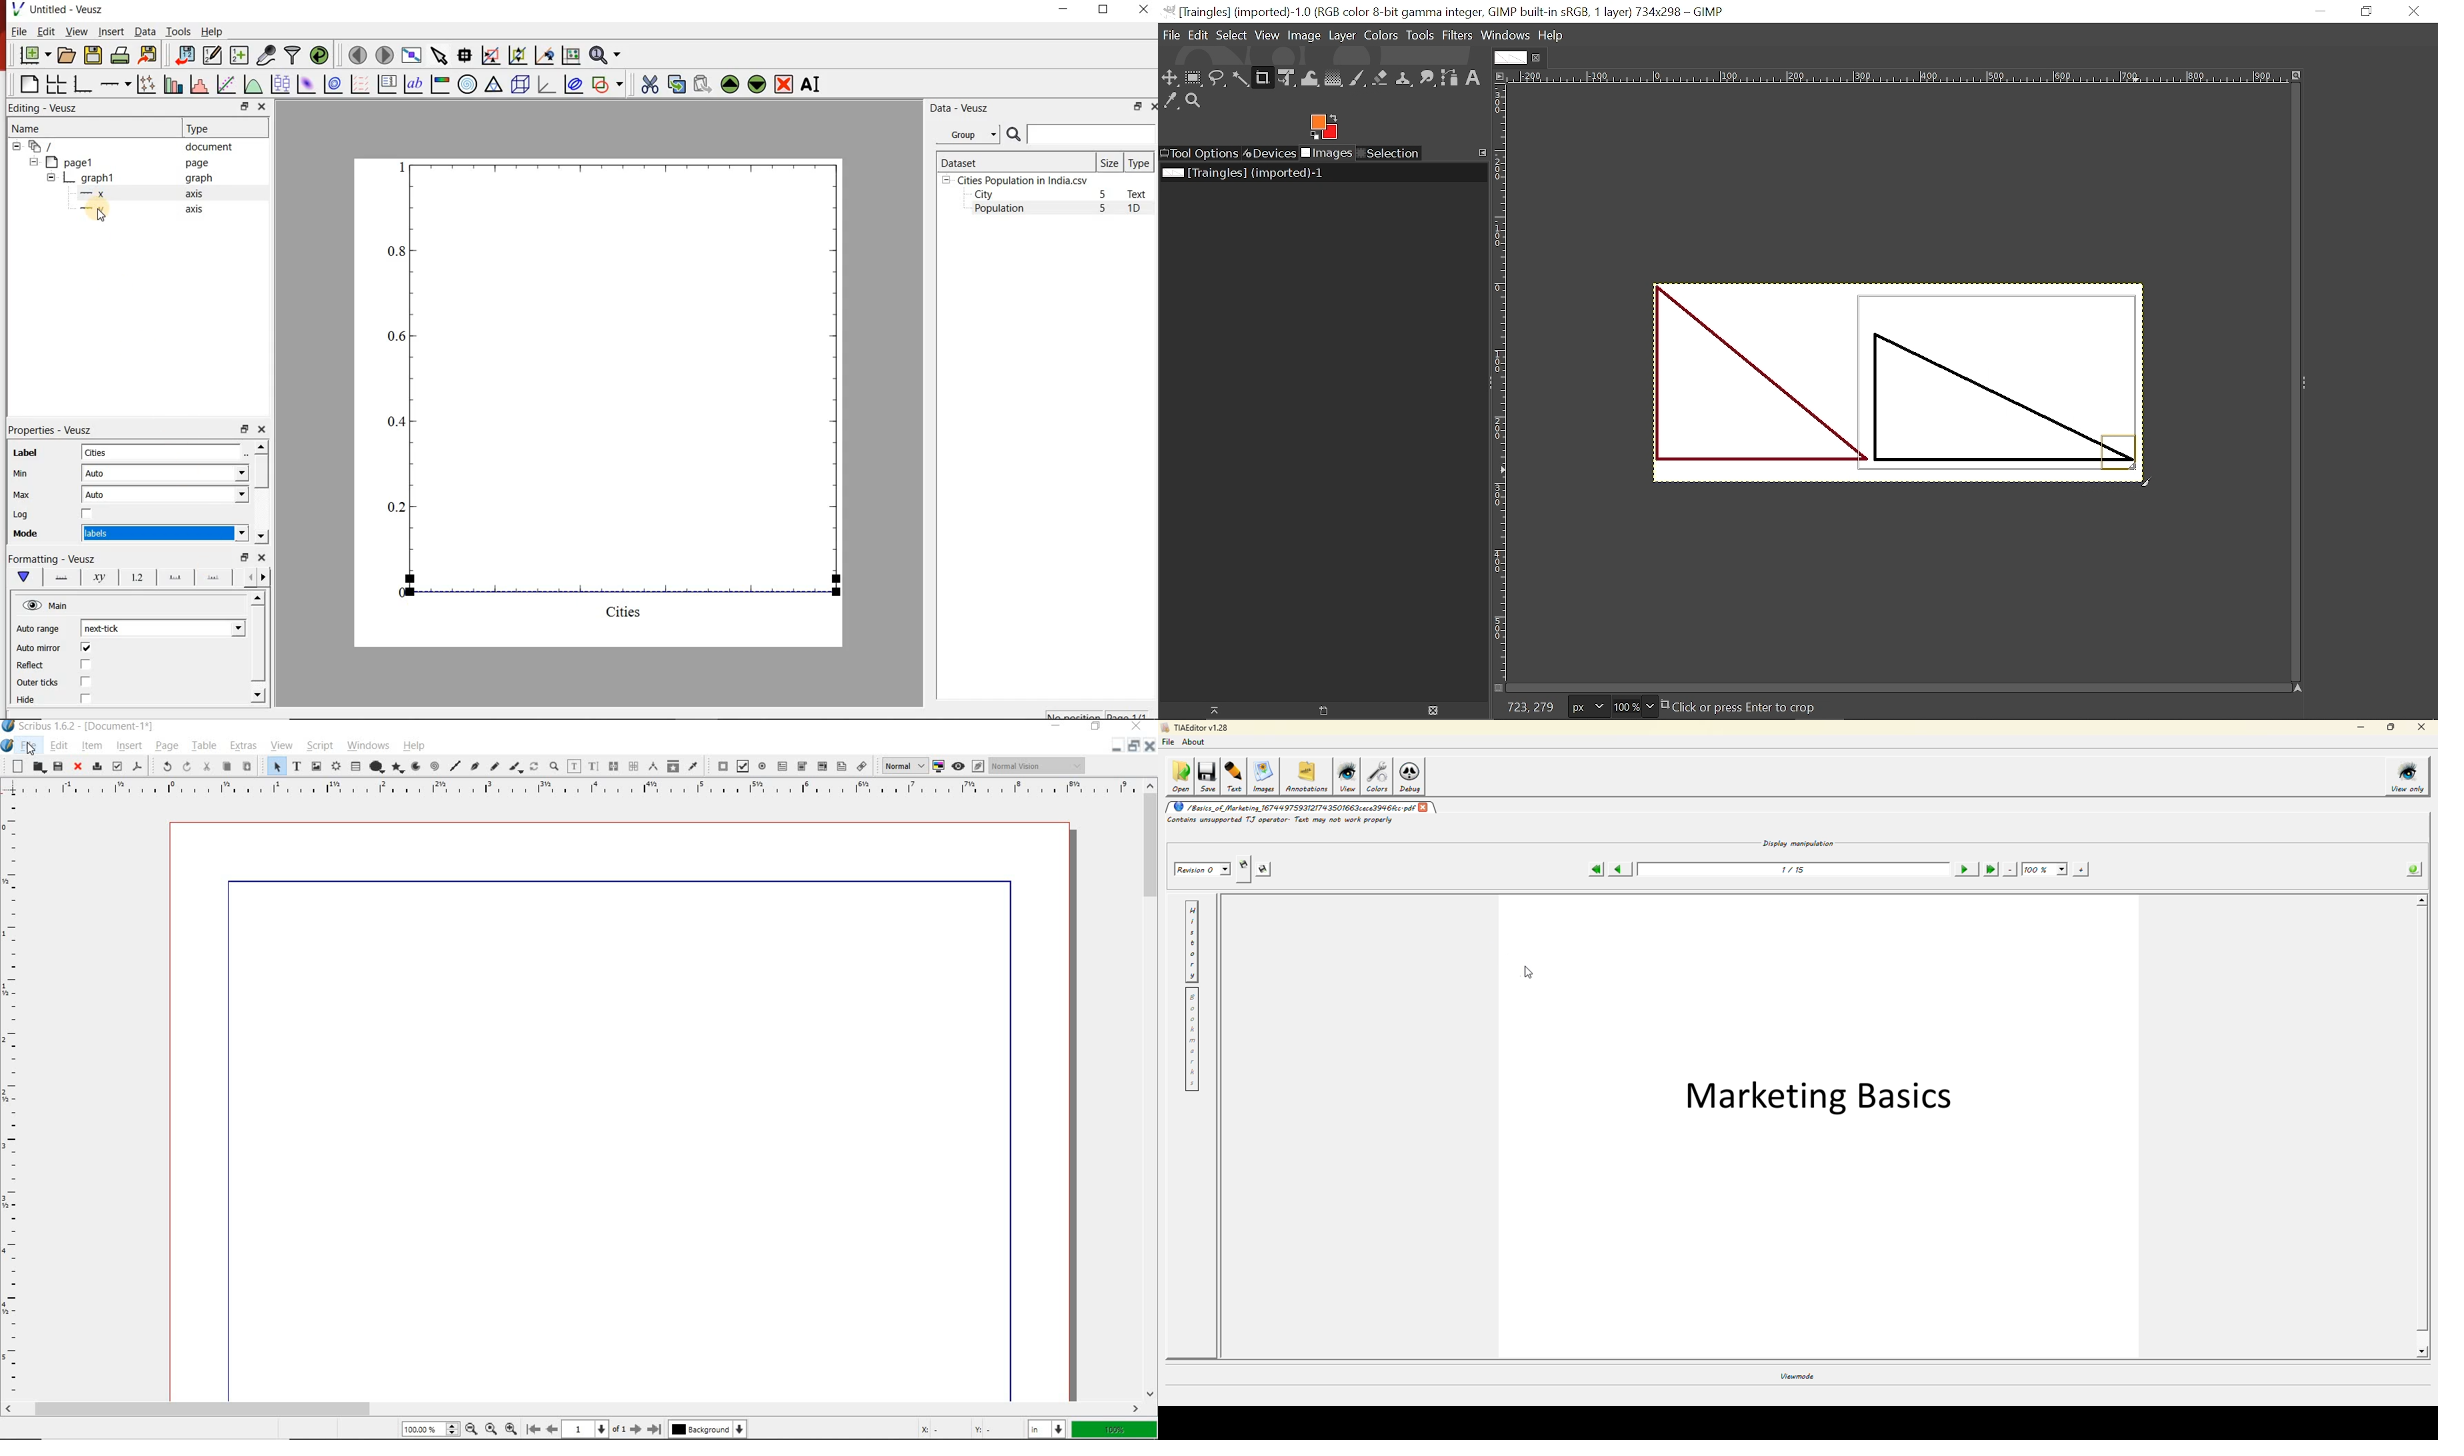 Image resolution: width=2464 pixels, height=1456 pixels. I want to click on scrollbar, so click(1152, 1090).